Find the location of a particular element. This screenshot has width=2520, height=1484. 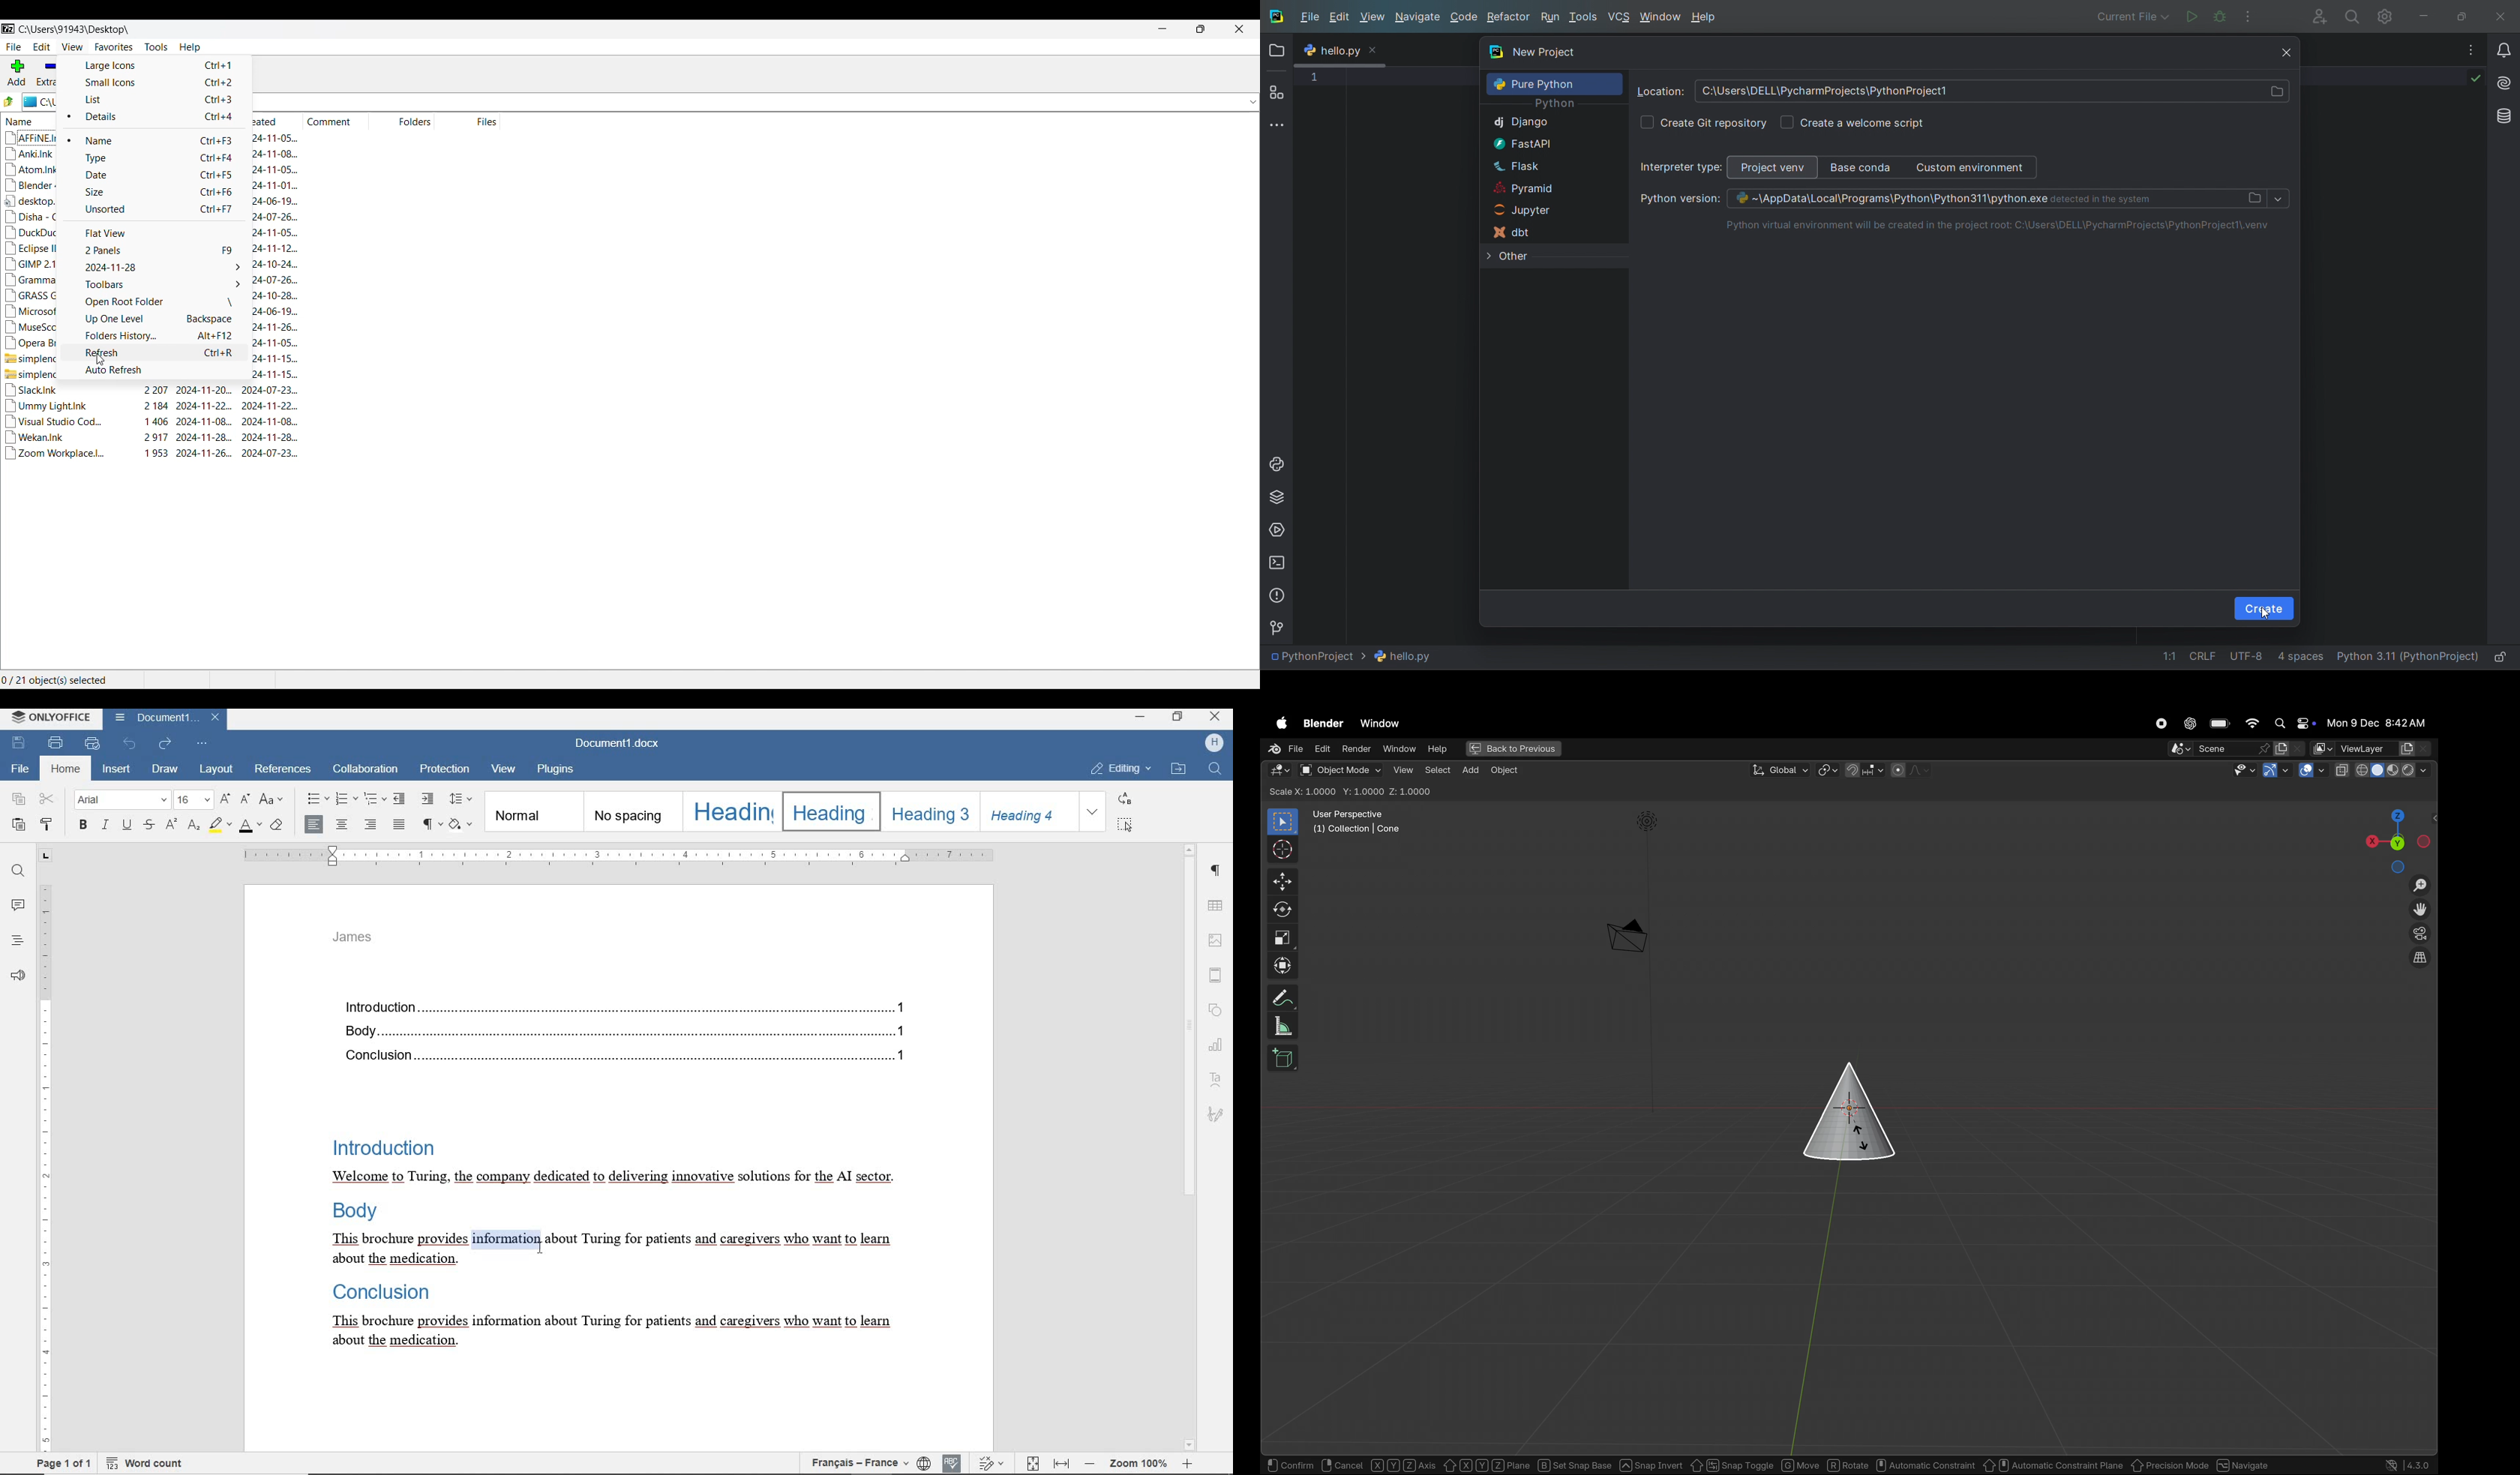

user perspective is located at coordinates (1358, 820).